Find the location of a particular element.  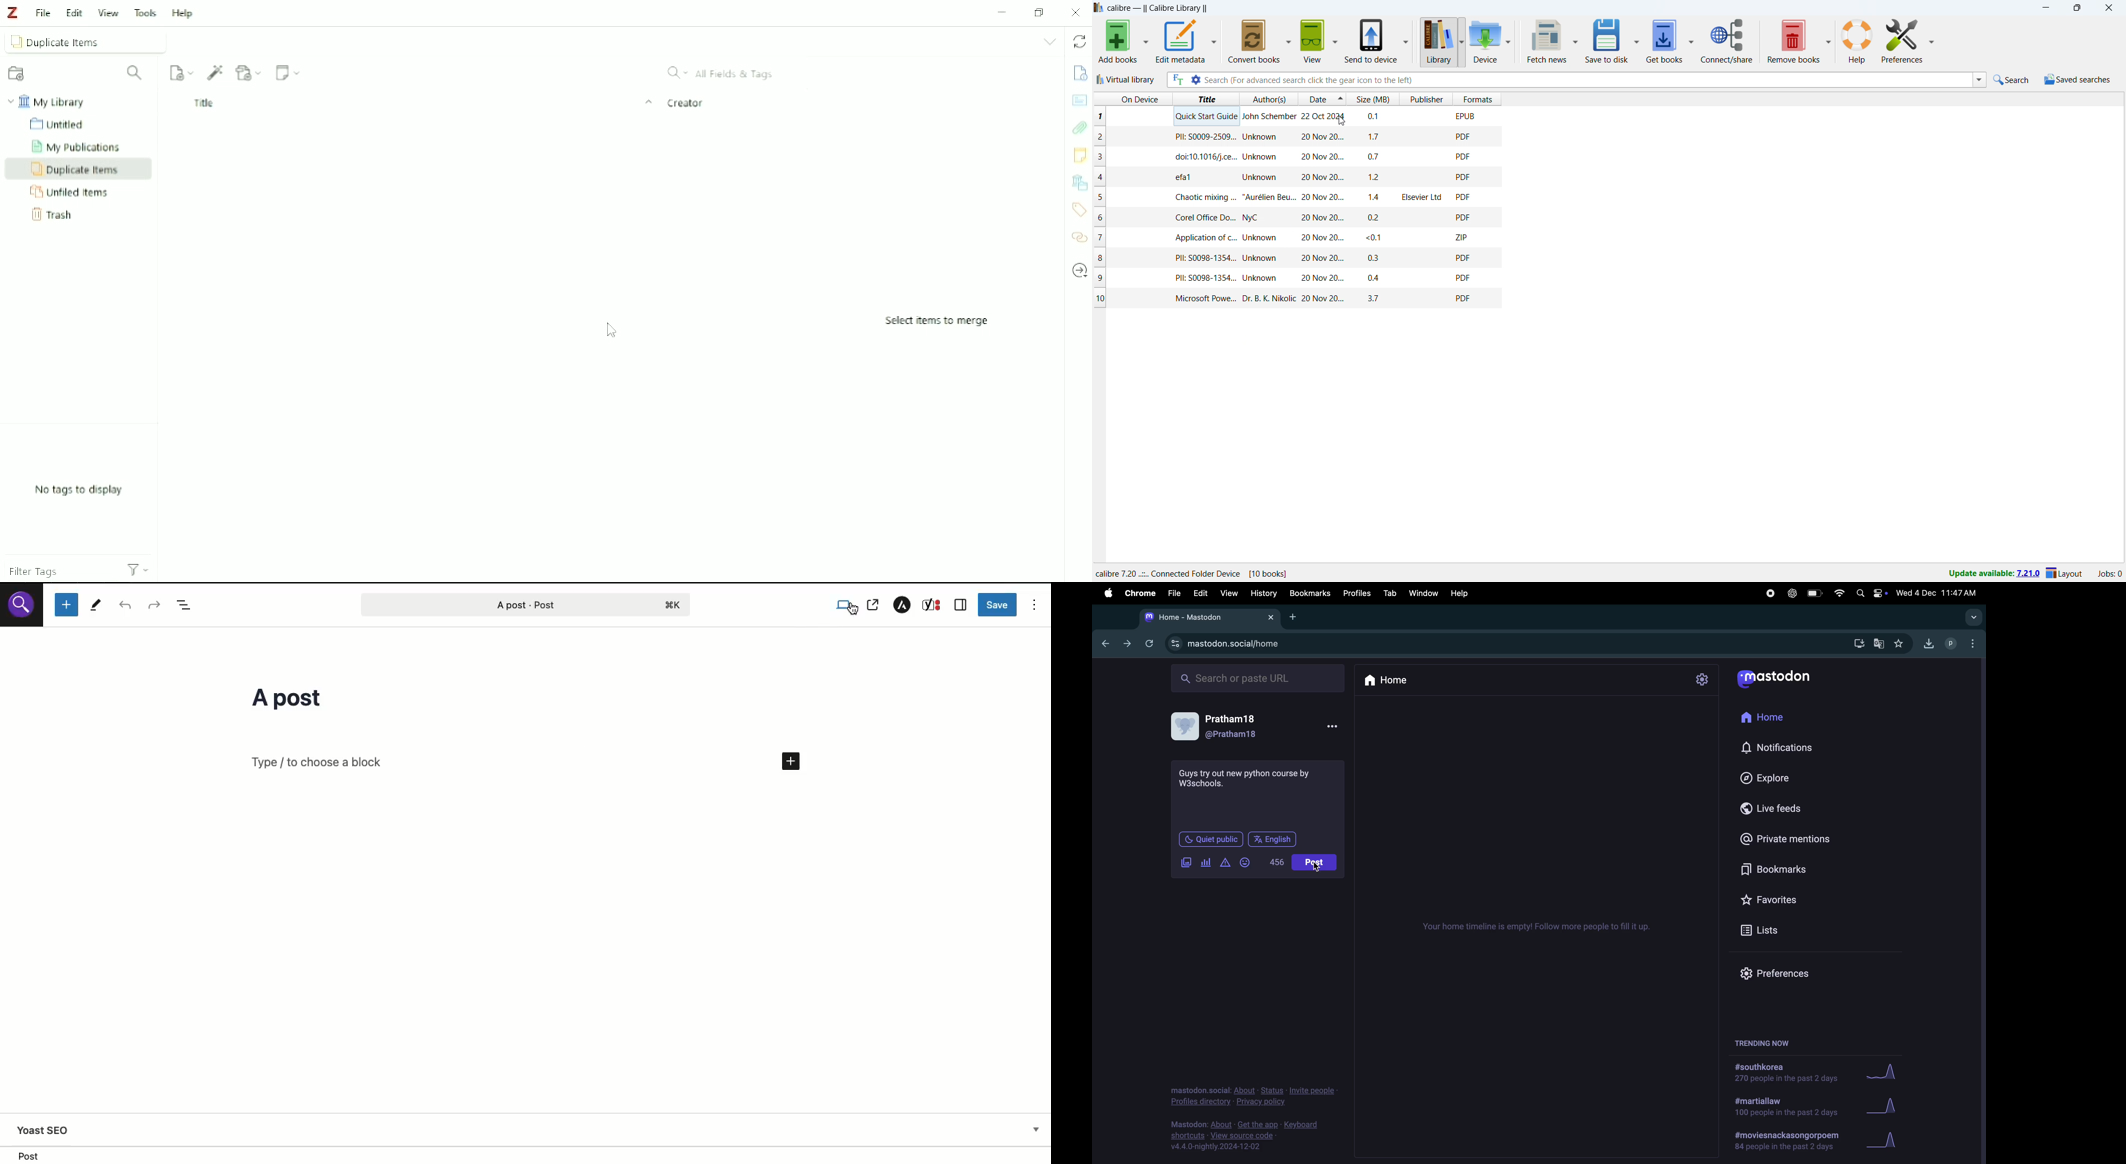

add books options is located at coordinates (1148, 41).